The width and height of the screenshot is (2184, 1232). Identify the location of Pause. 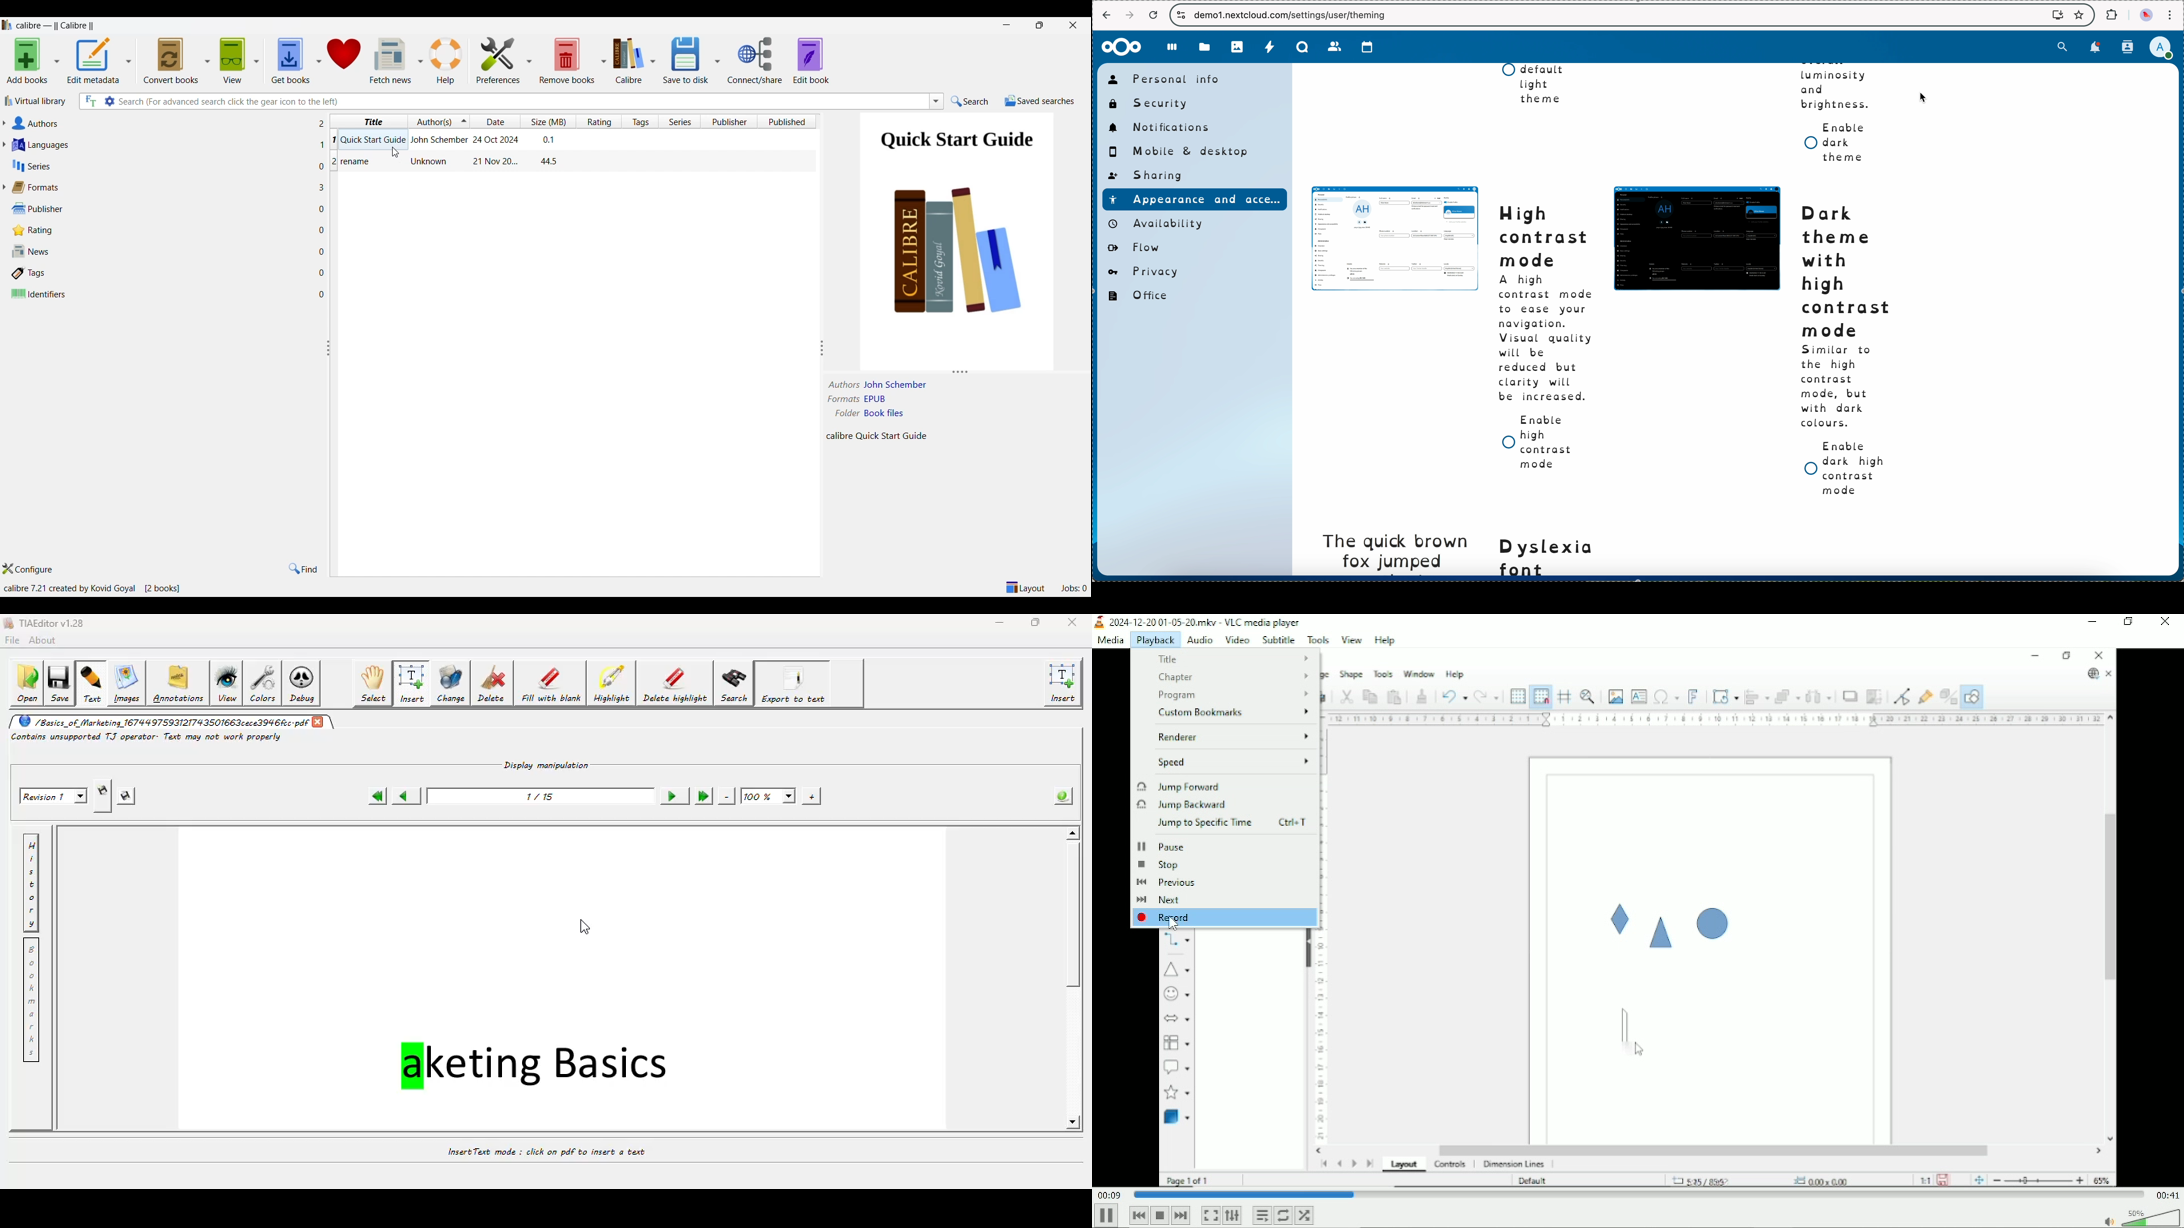
(1106, 1216).